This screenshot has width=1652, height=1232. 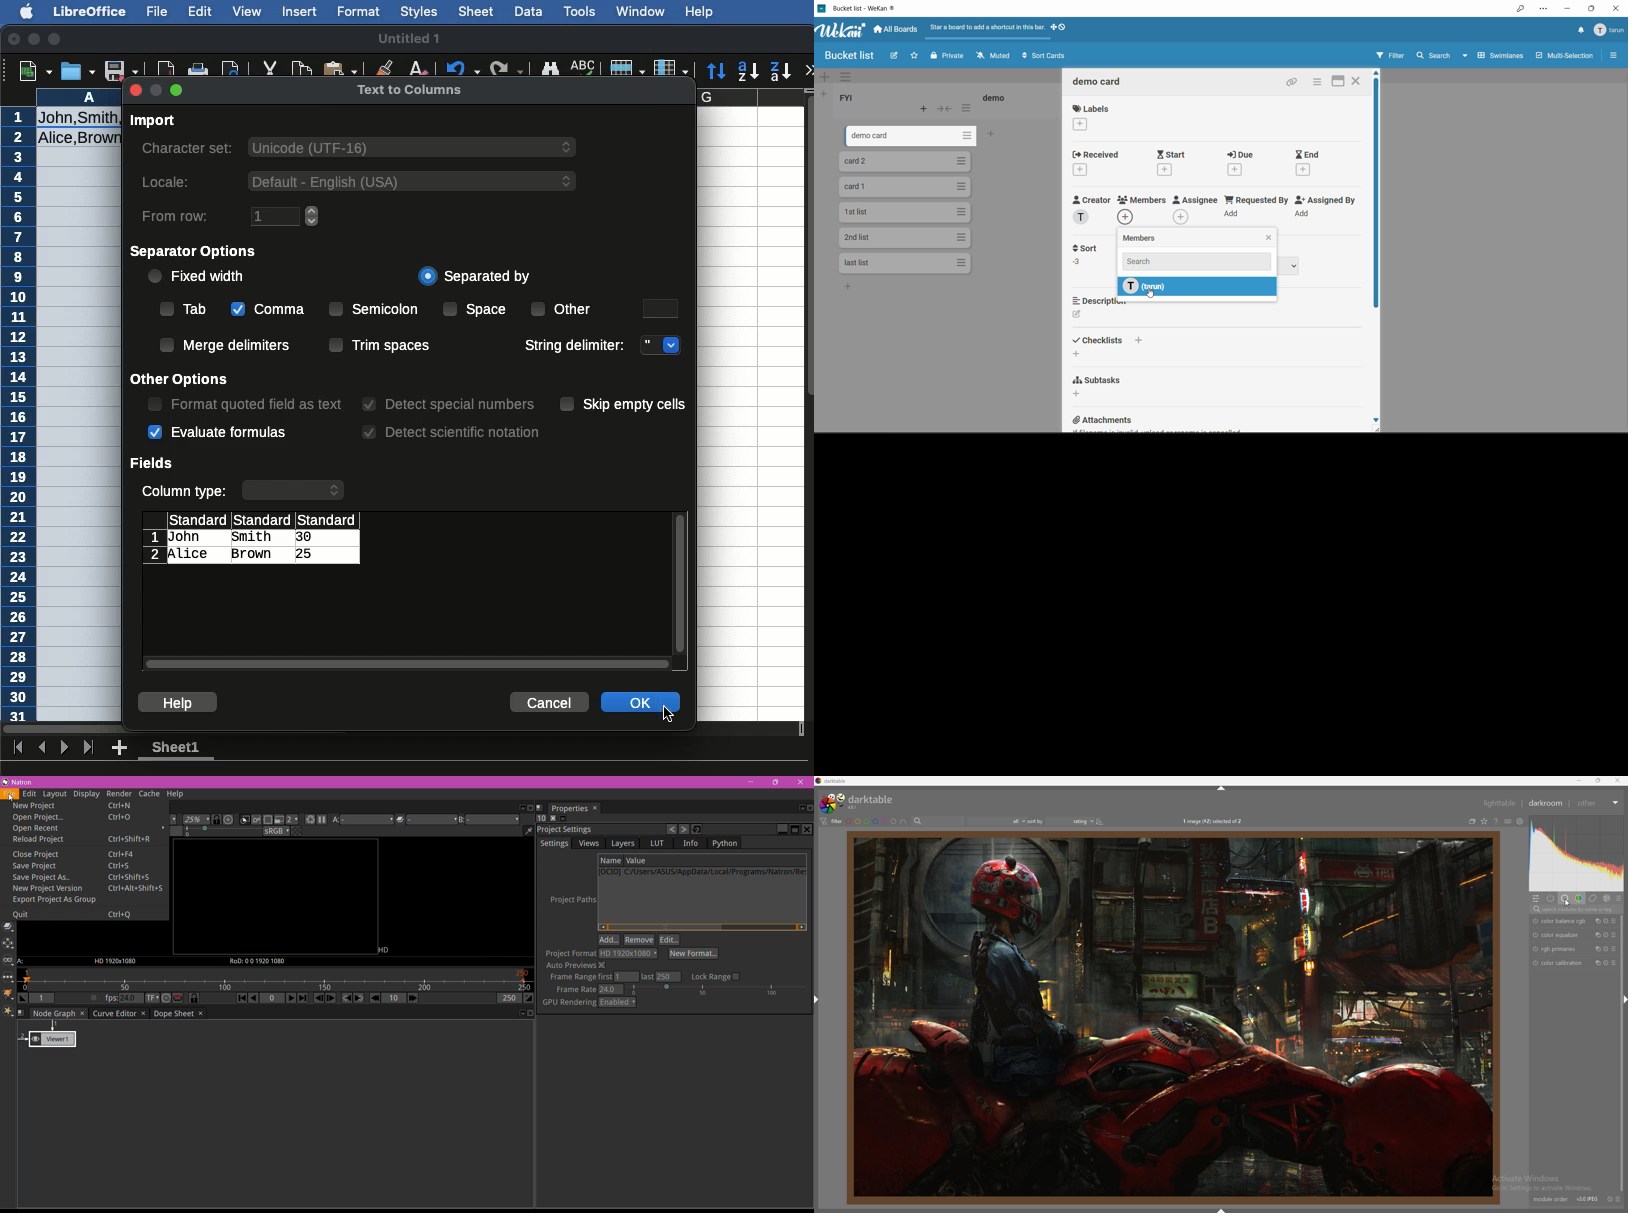 I want to click on other, so click(x=1598, y=803).